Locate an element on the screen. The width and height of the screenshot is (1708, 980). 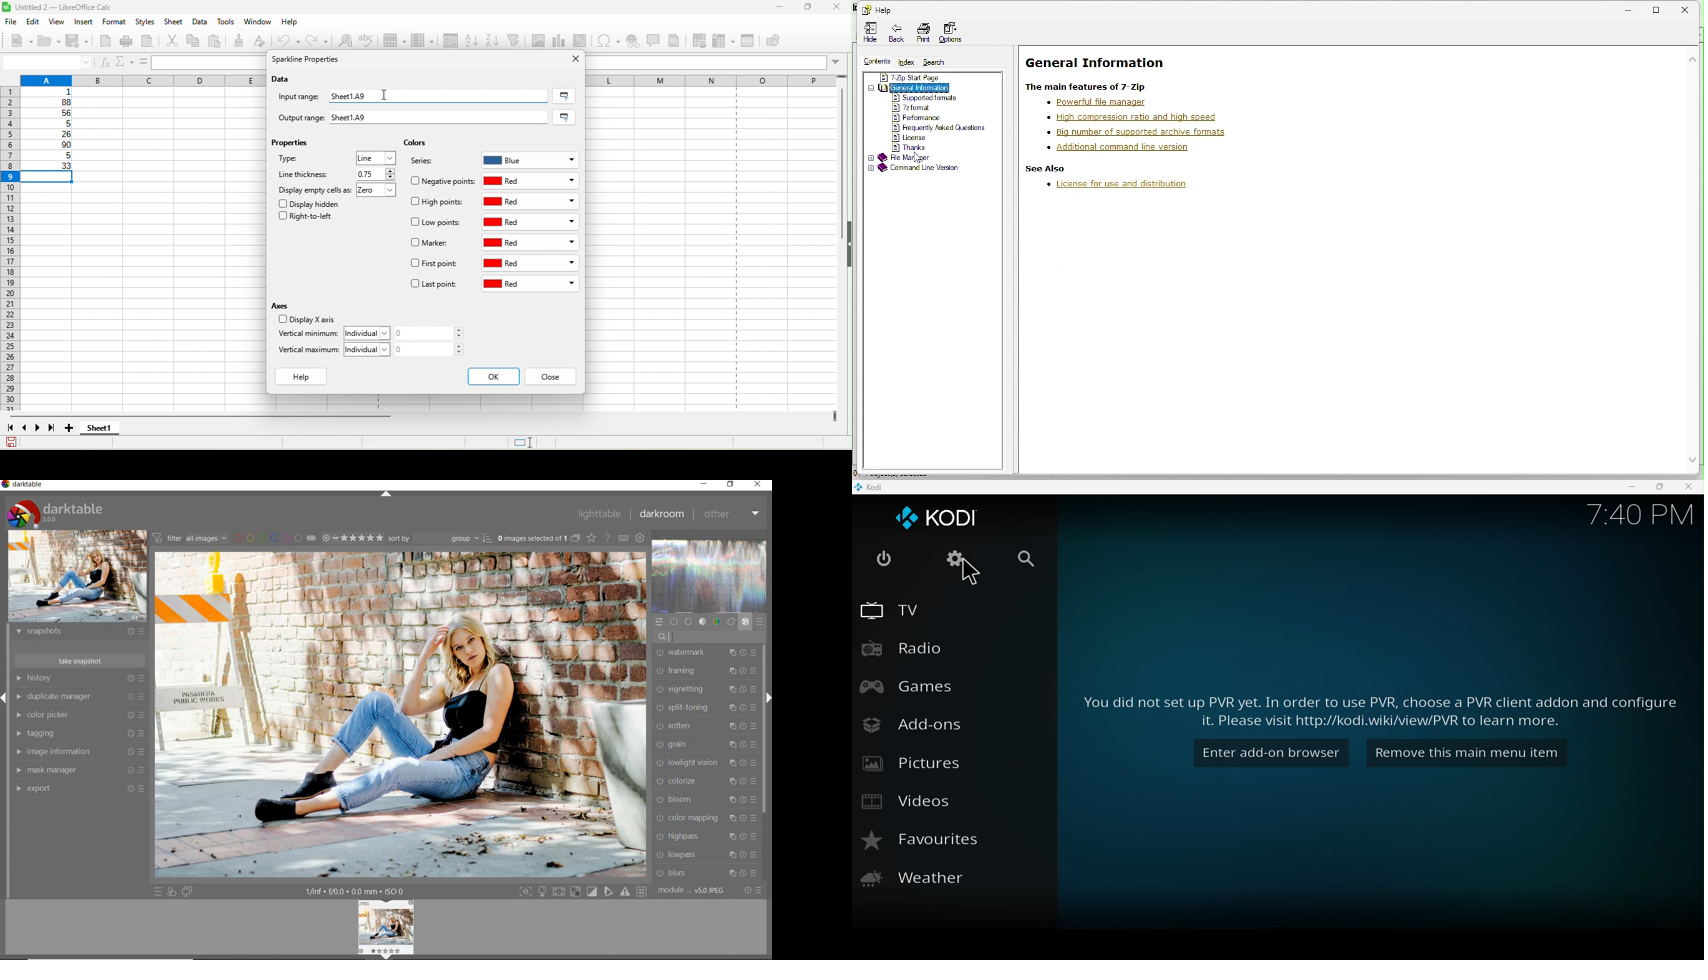
selected cell is located at coordinates (51, 178).